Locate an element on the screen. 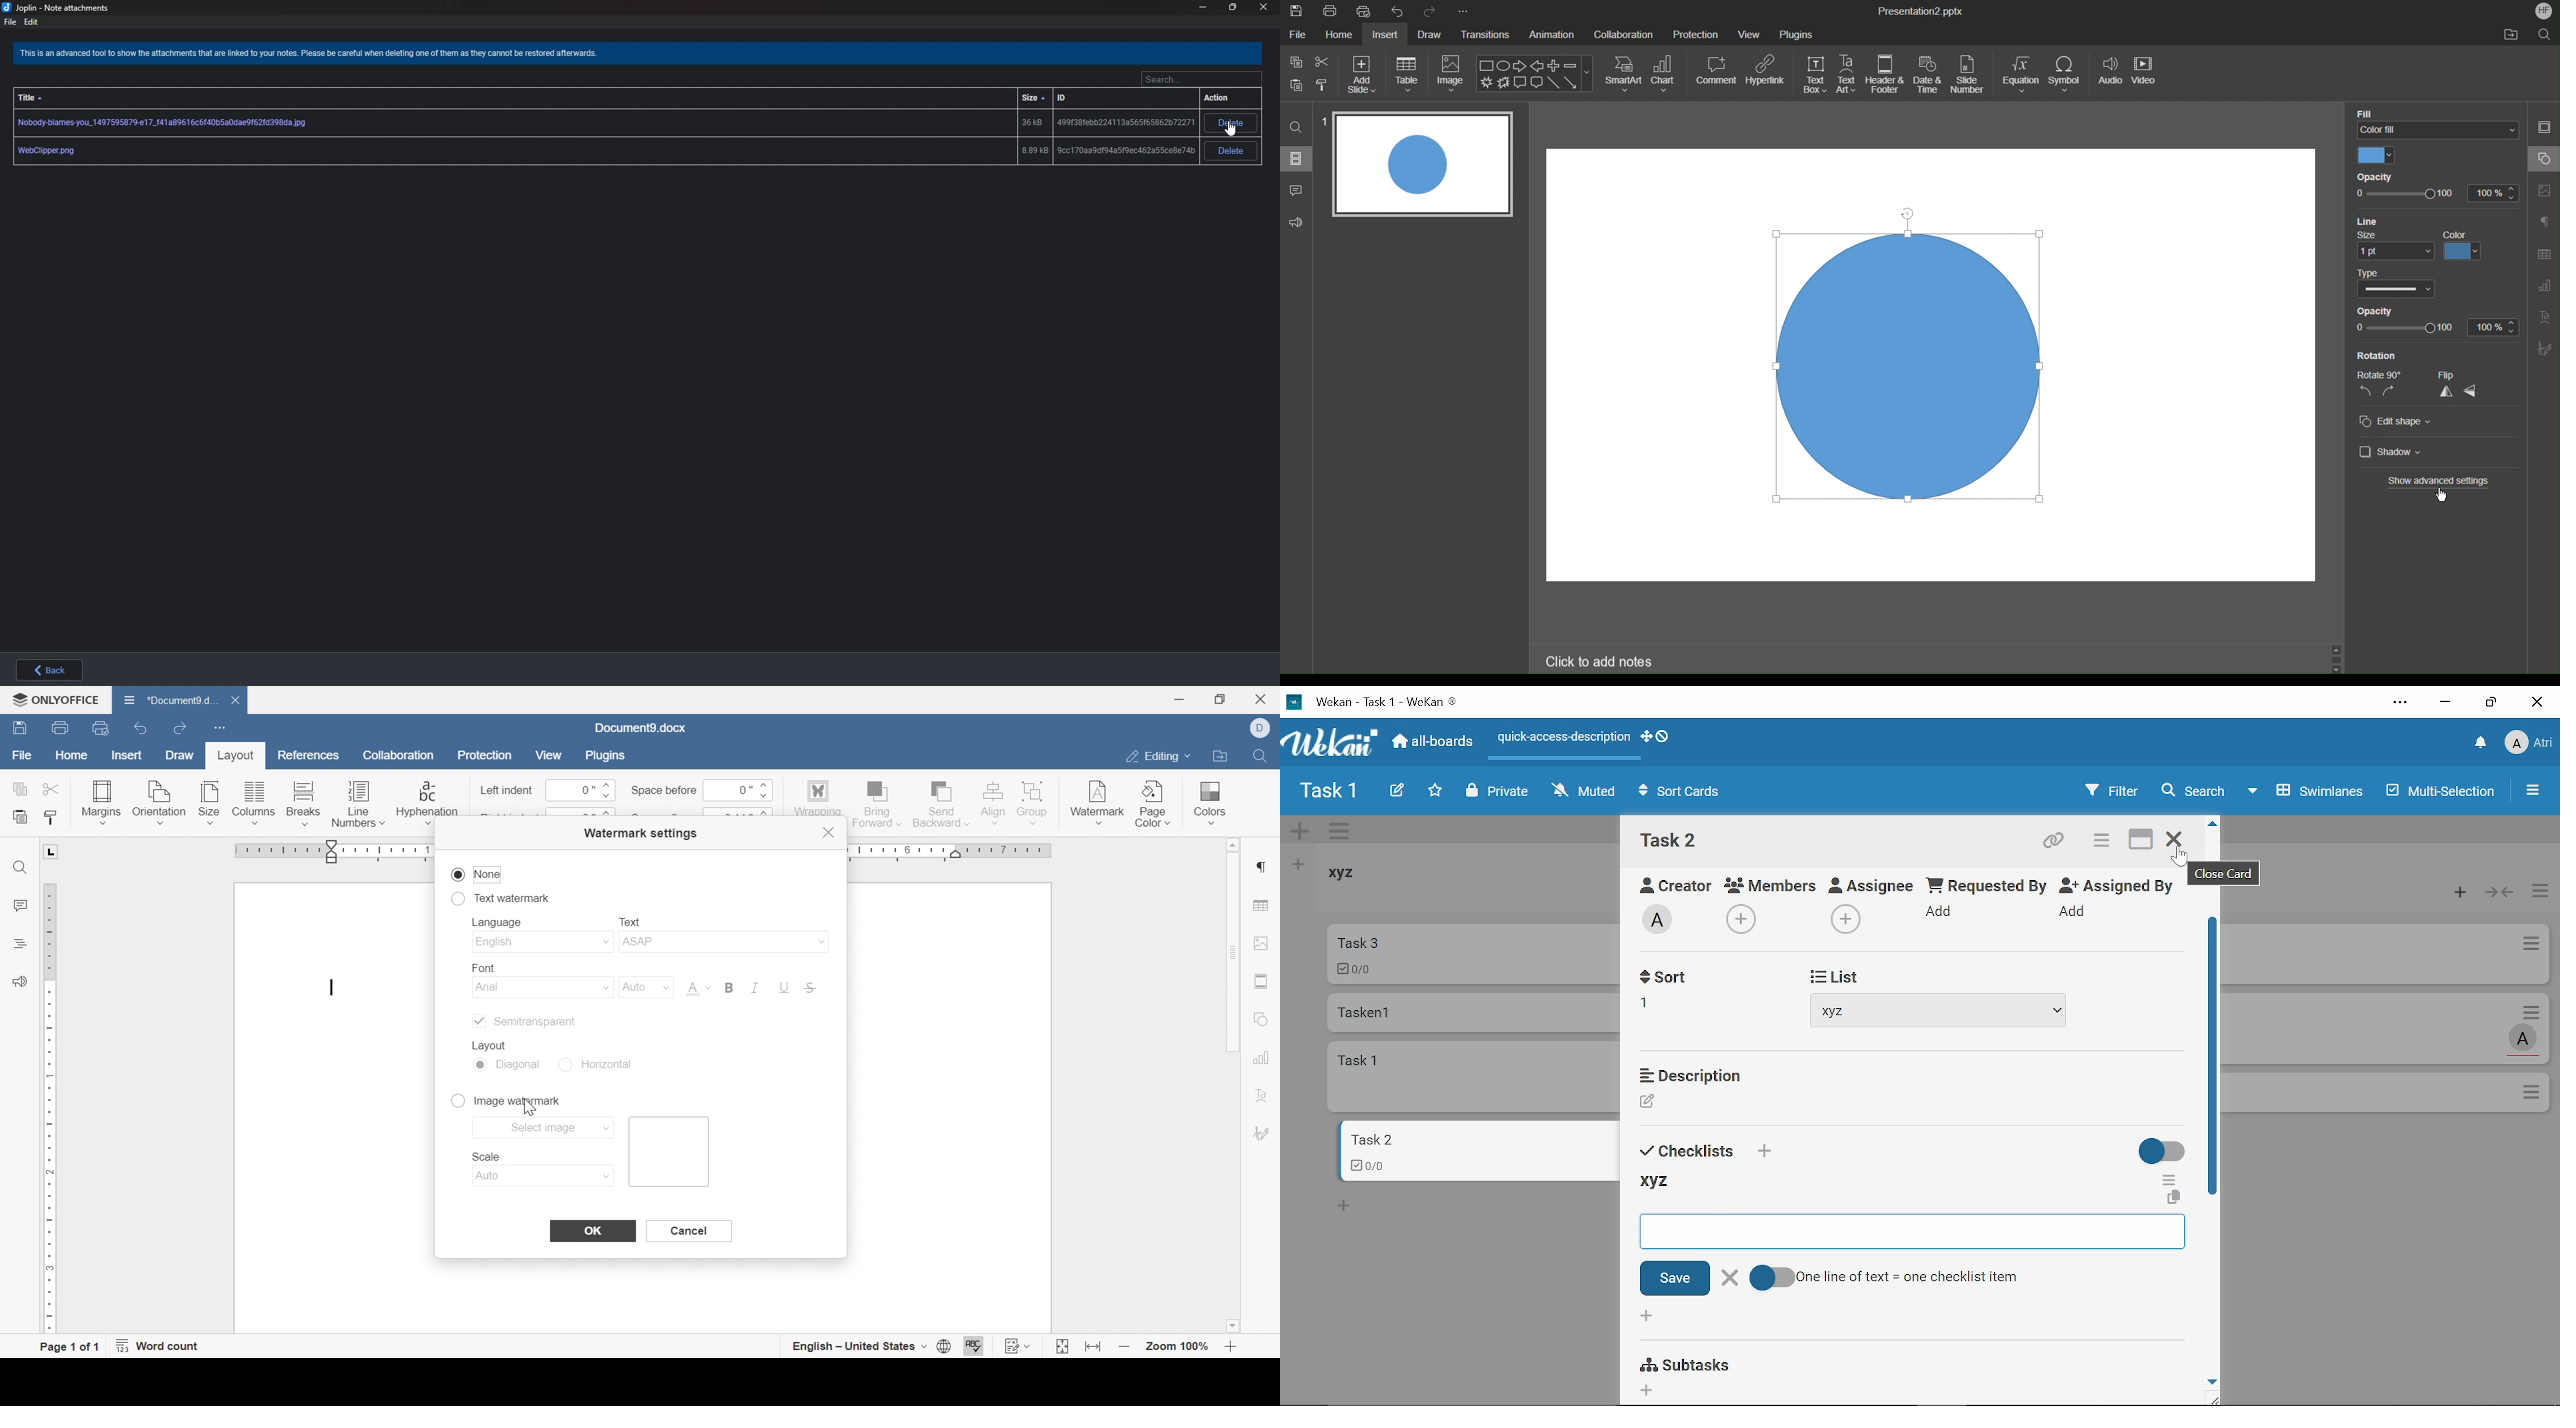  Delete is located at coordinates (1232, 151).